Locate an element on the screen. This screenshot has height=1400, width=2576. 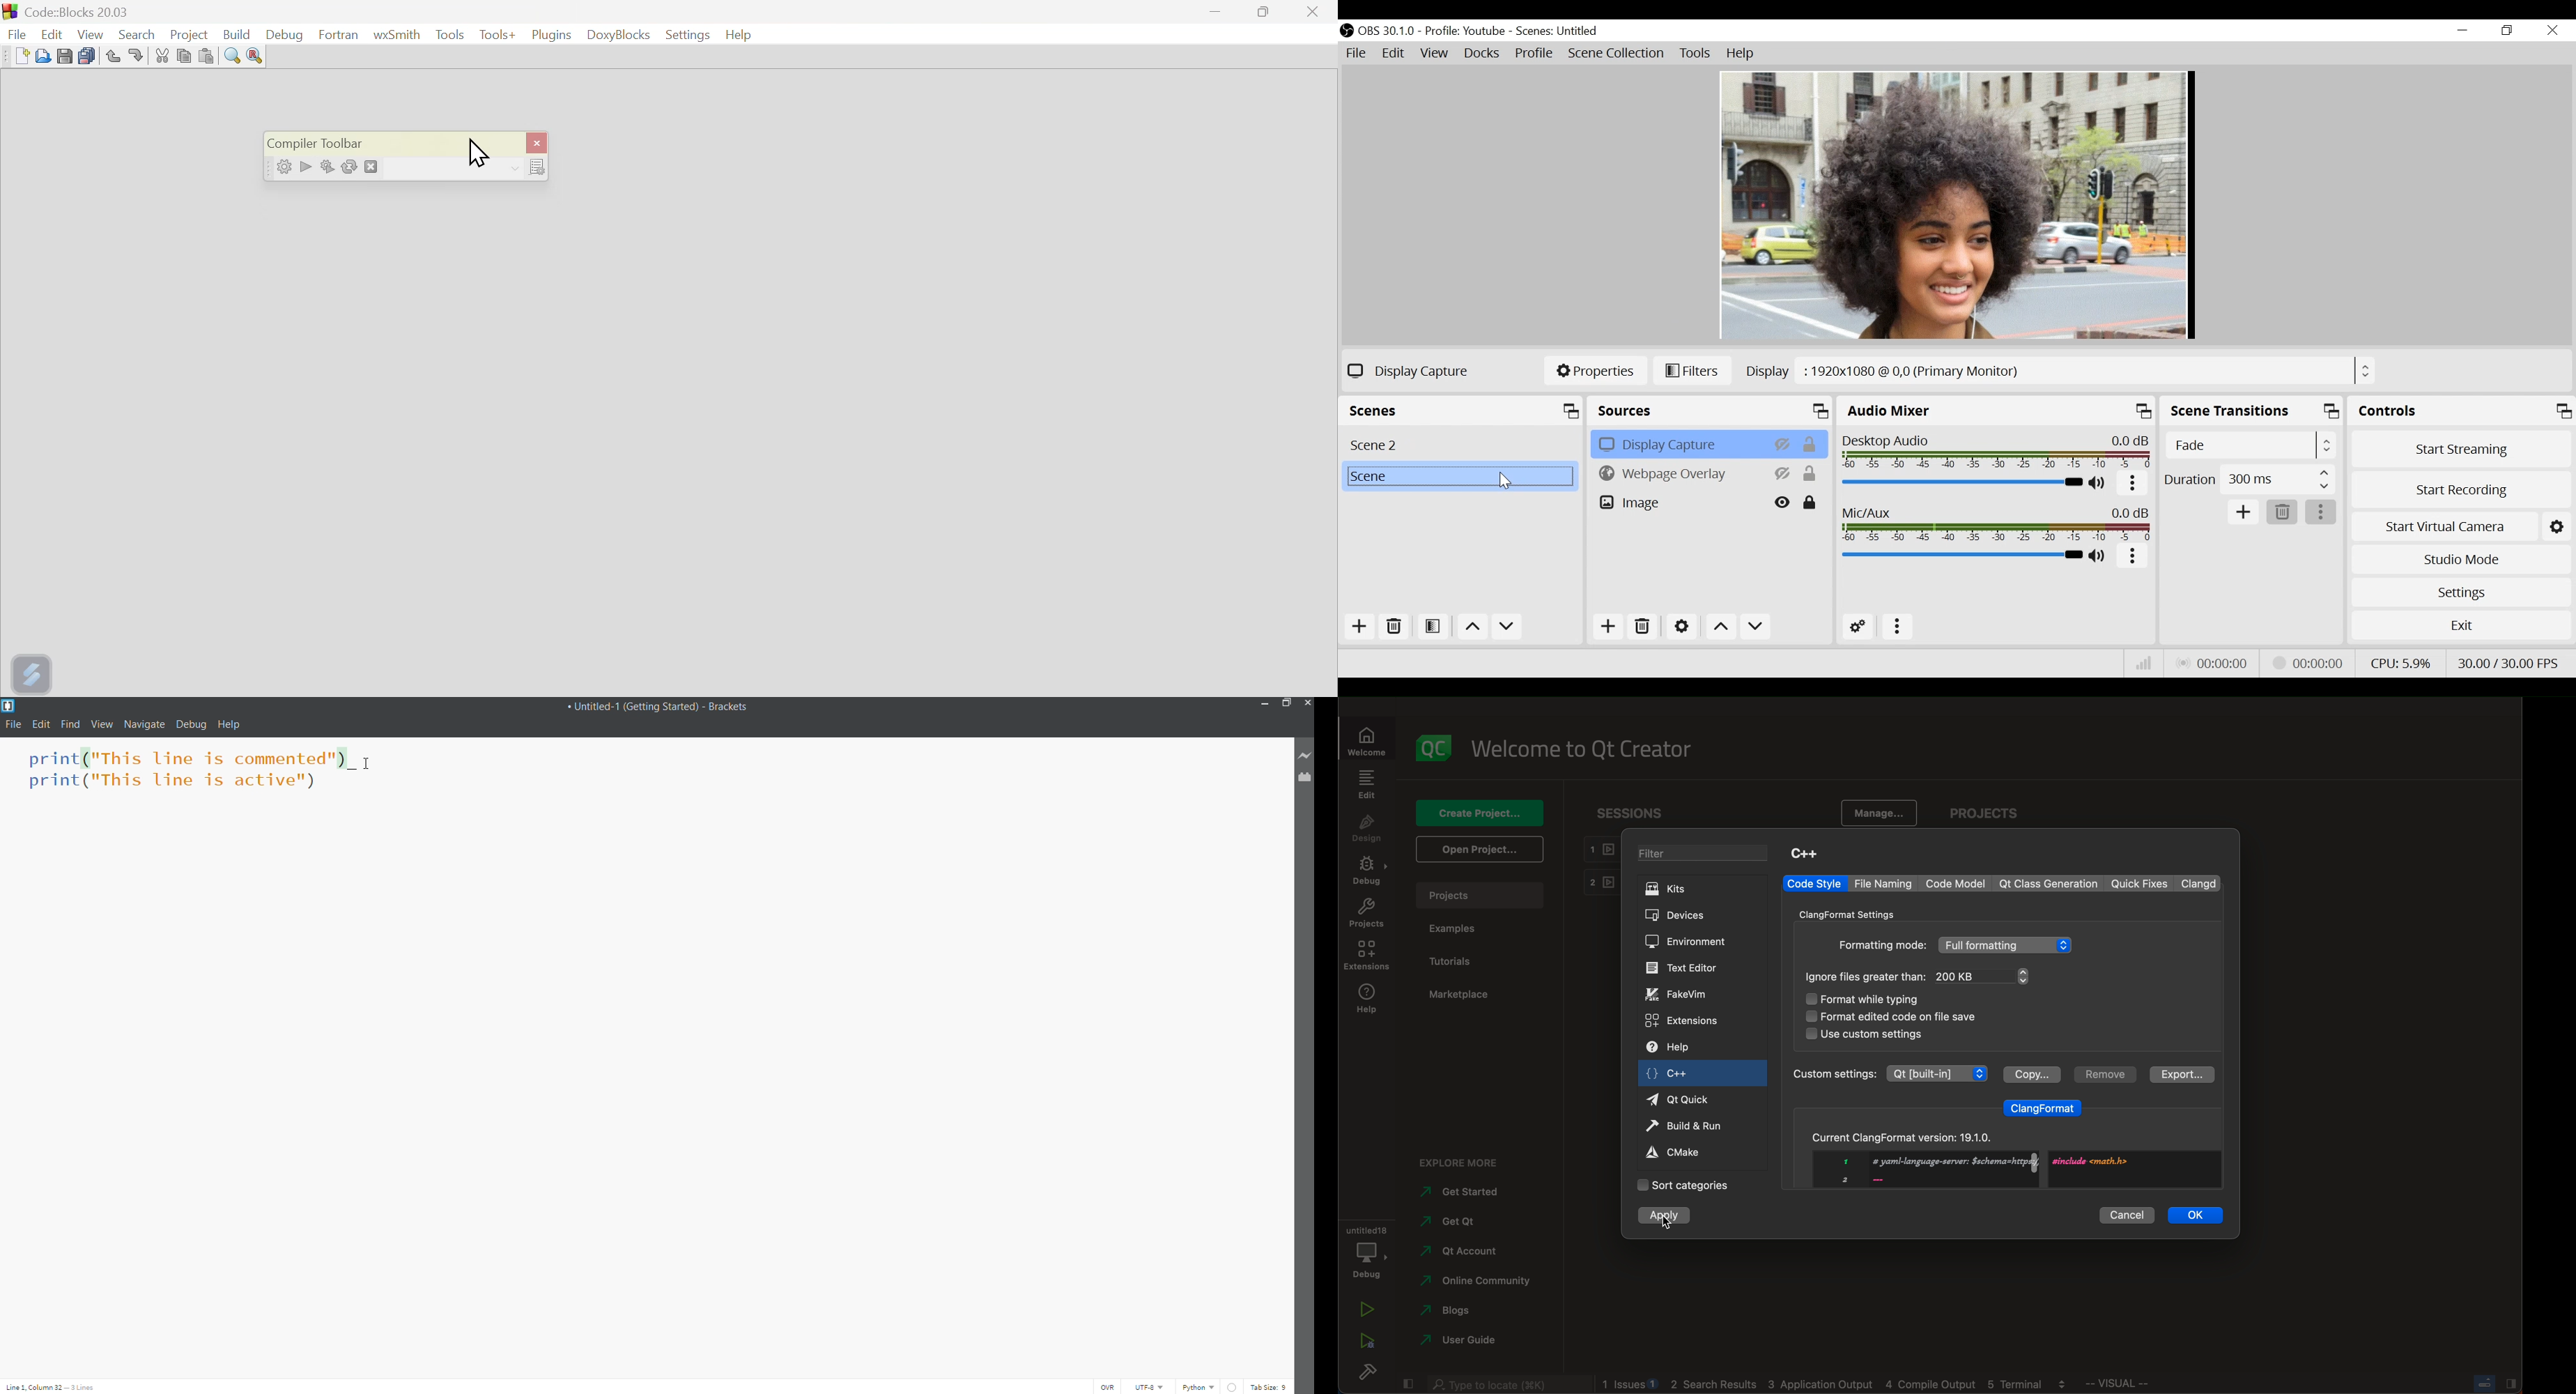
community is located at coordinates (1476, 1282).